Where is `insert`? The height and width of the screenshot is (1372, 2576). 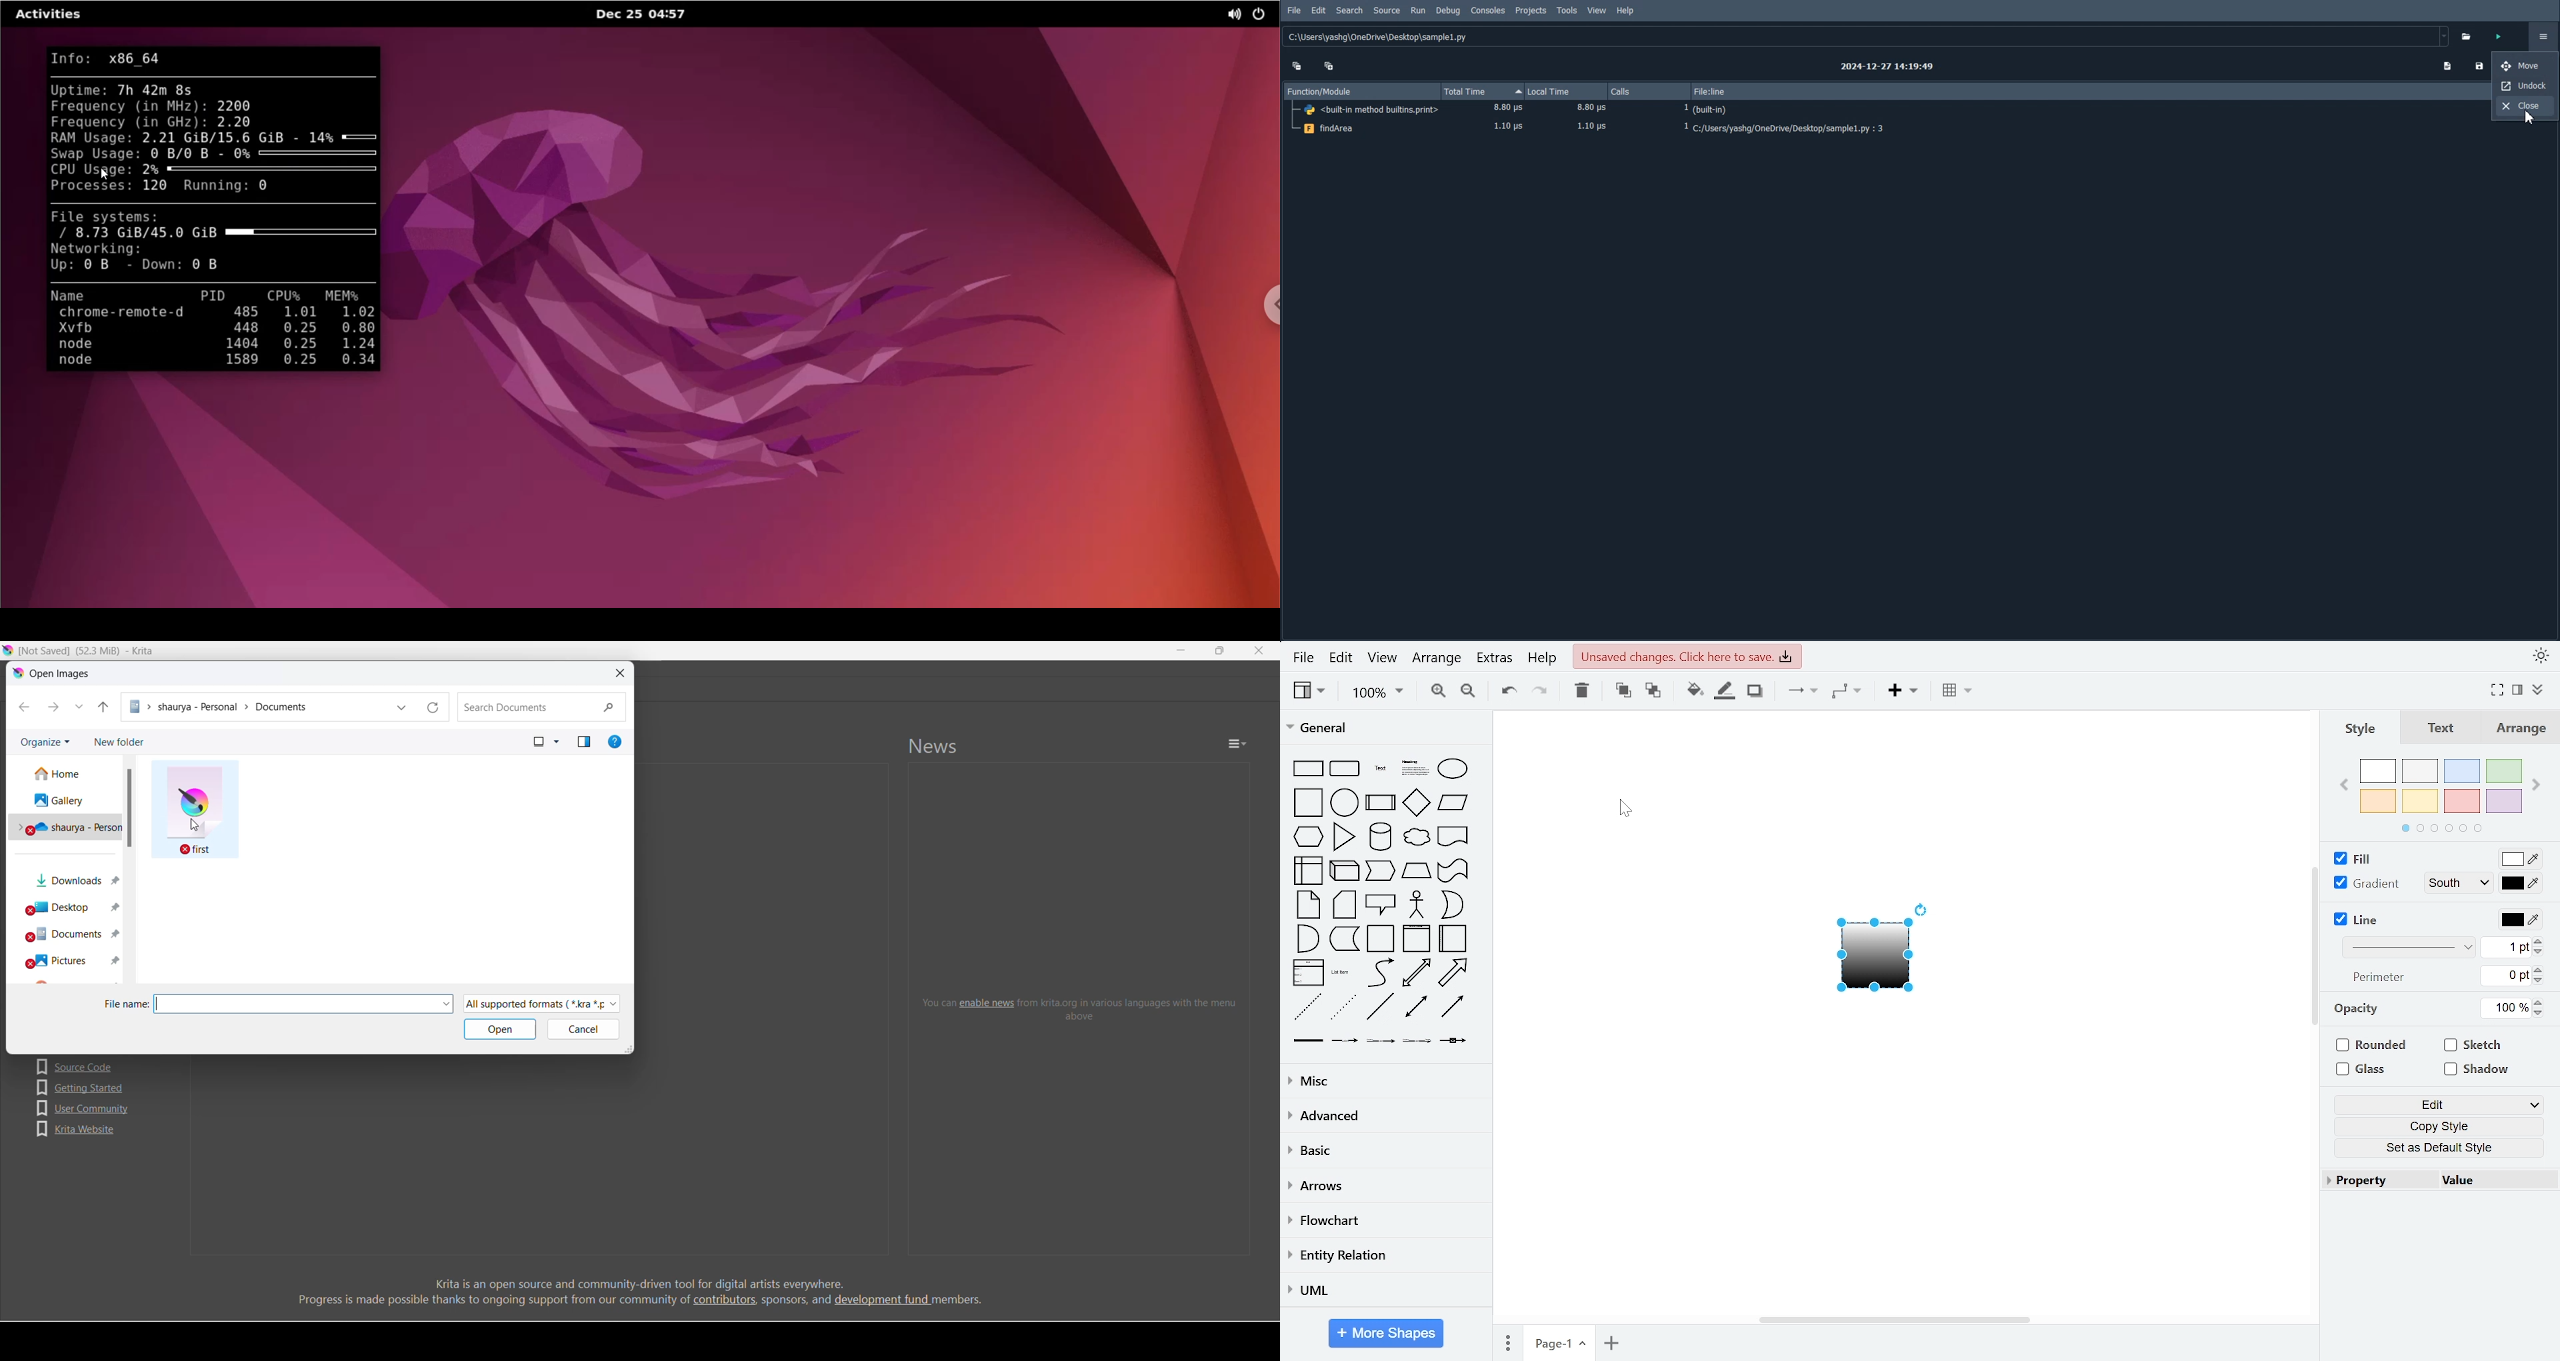
insert is located at coordinates (1901, 692).